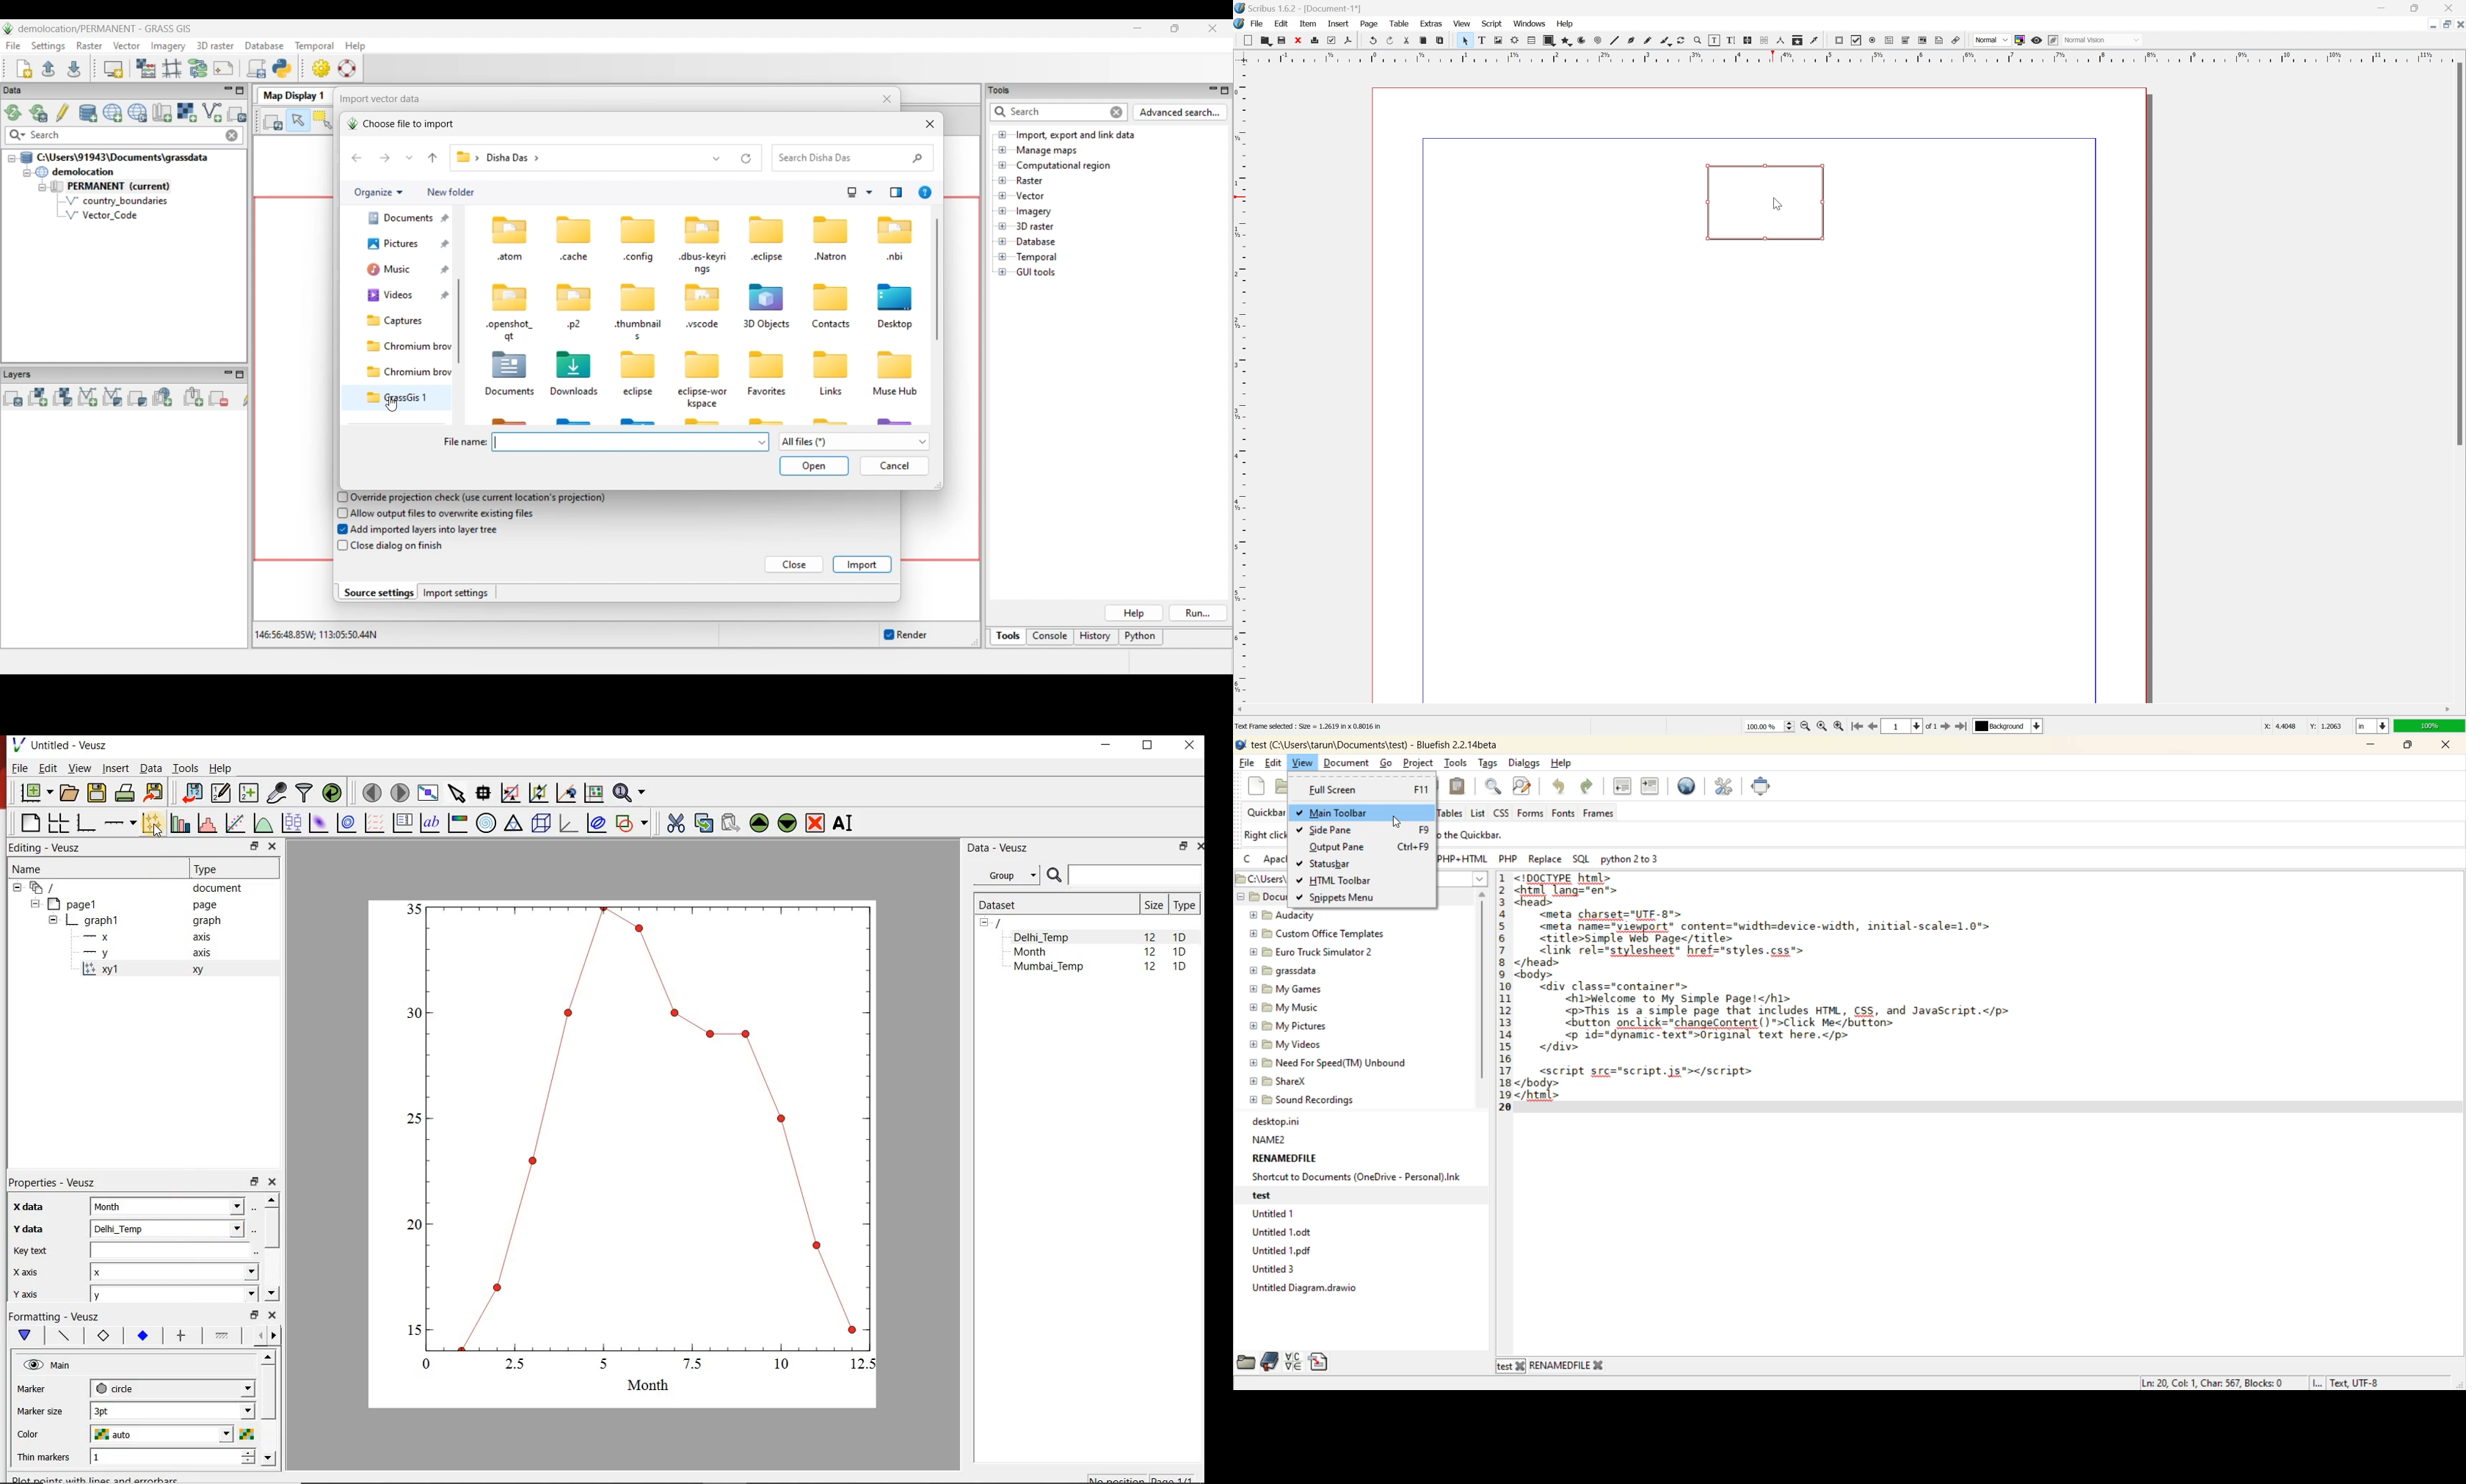 This screenshot has height=1484, width=2492. What do you see at coordinates (1566, 814) in the screenshot?
I see `fonts` at bounding box center [1566, 814].